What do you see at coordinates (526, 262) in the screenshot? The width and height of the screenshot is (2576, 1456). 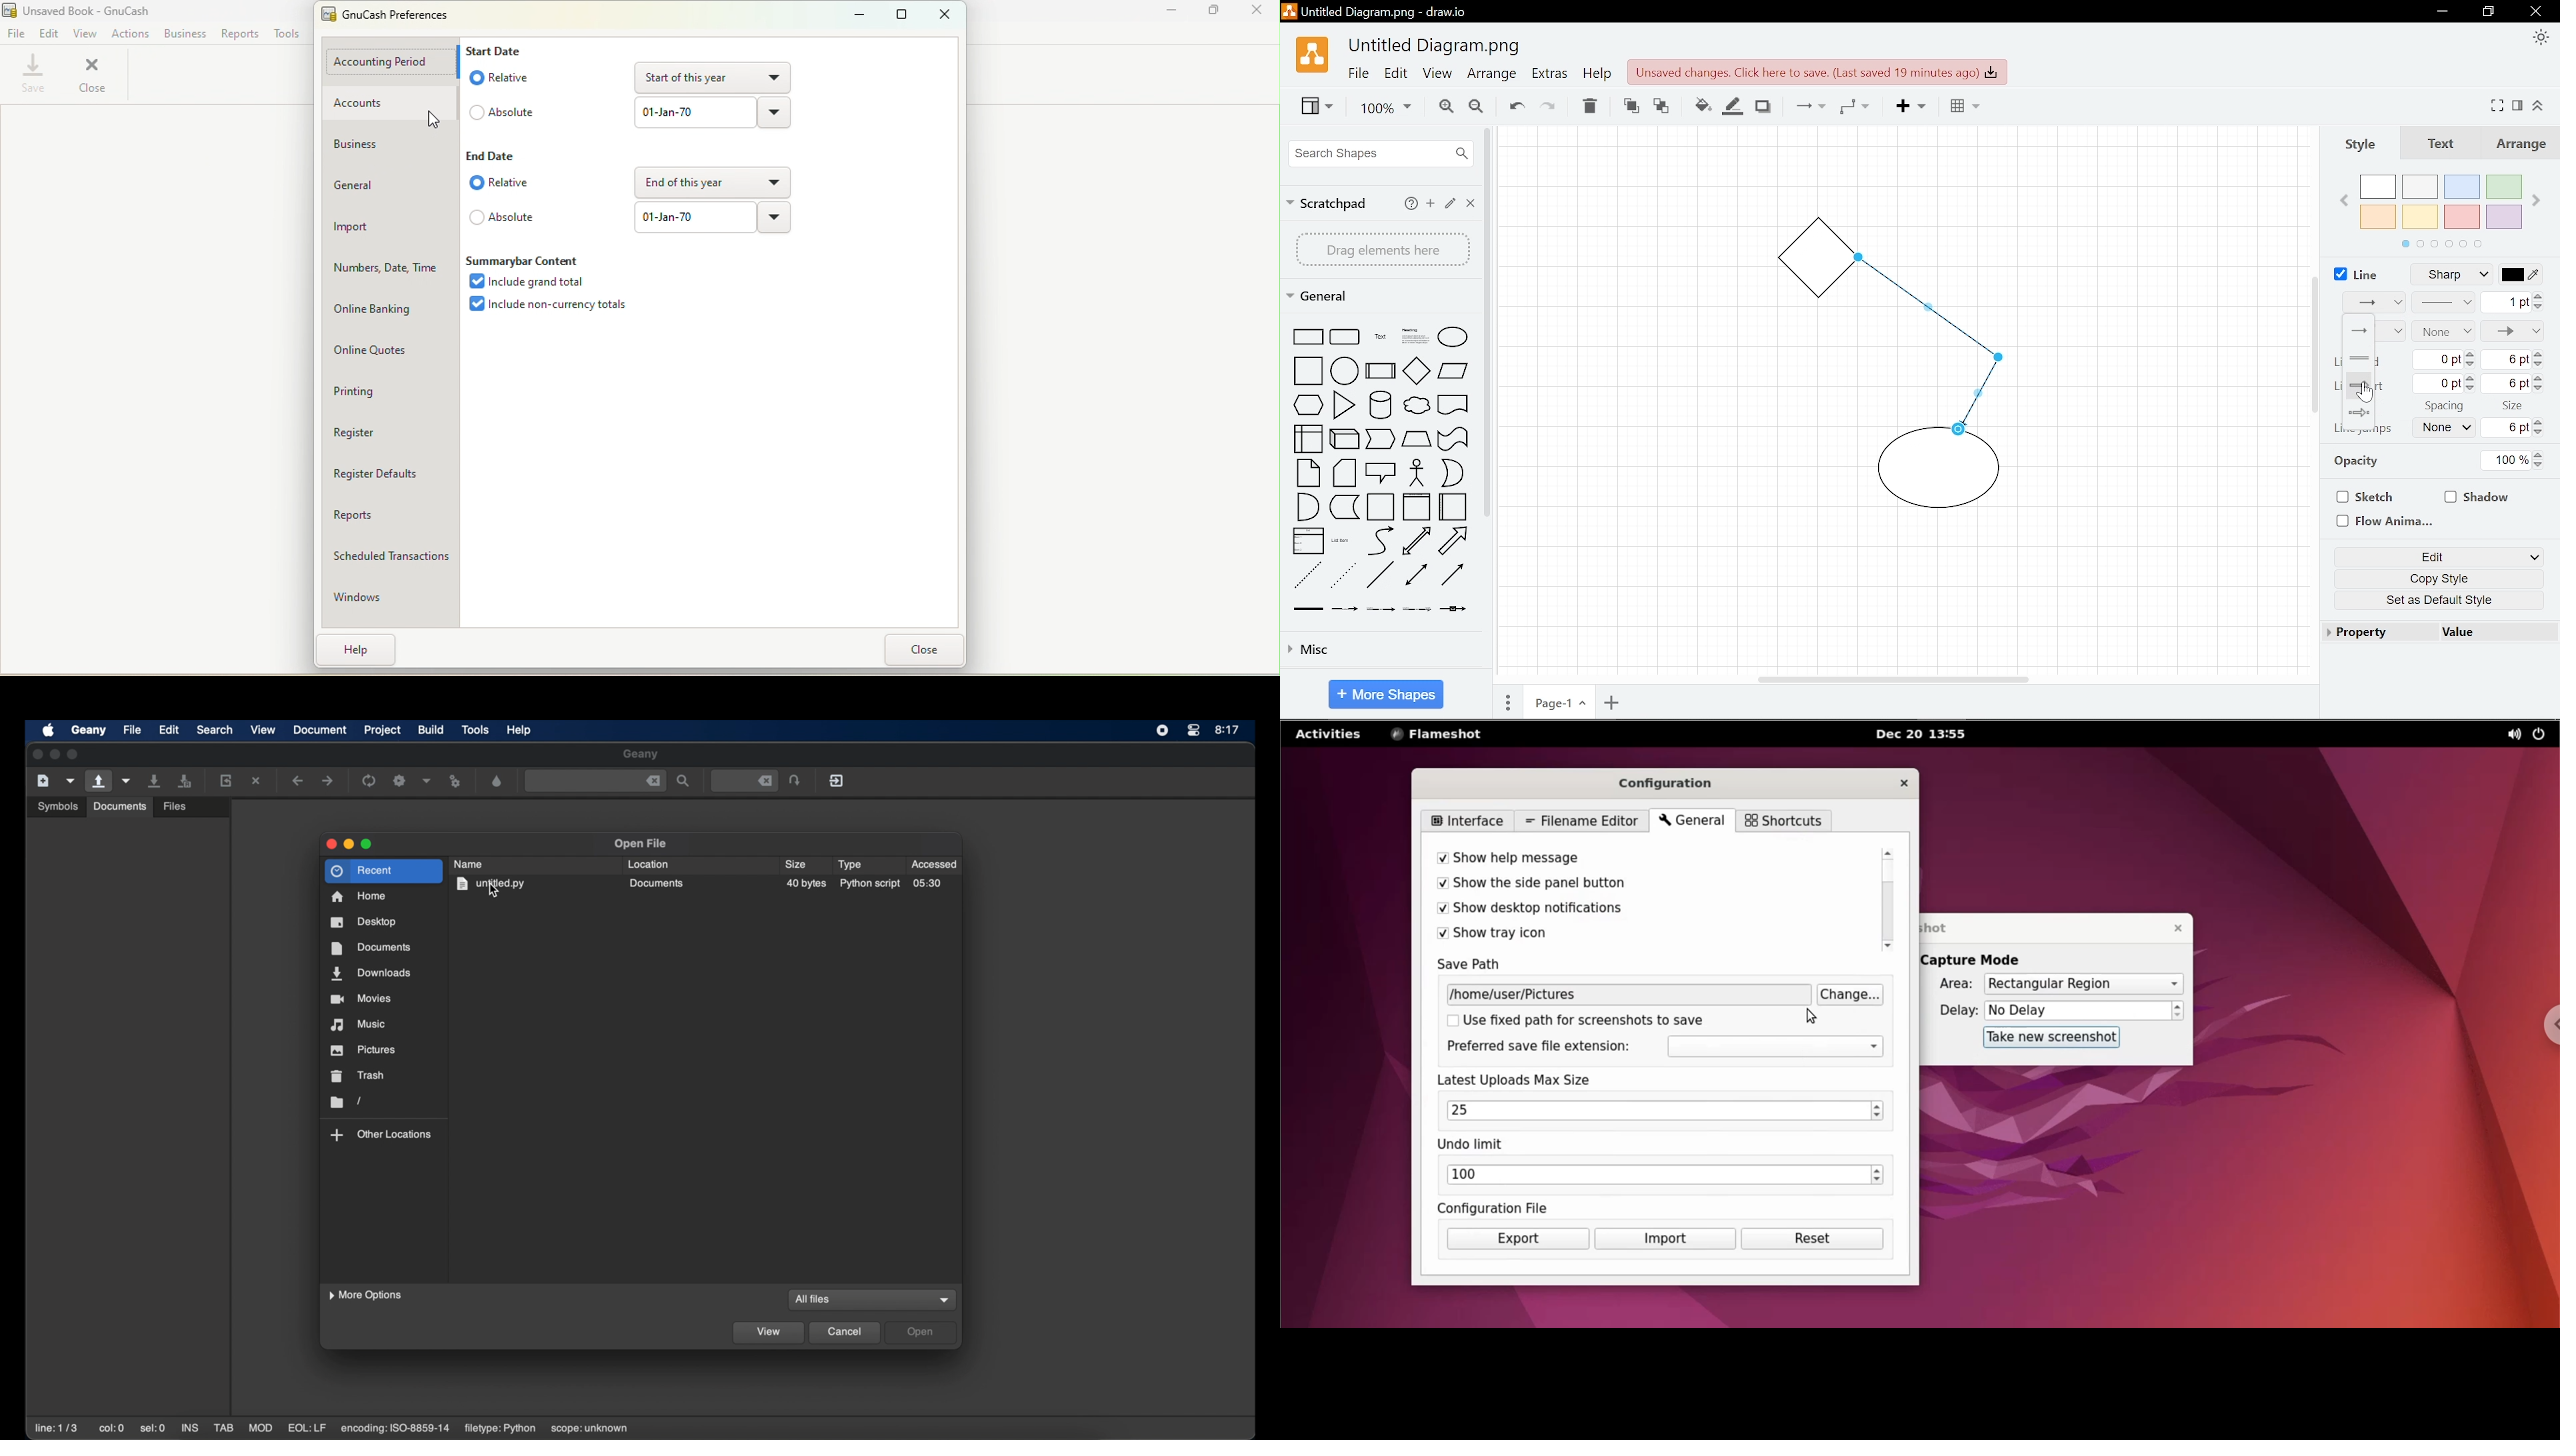 I see `Summarybar content` at bounding box center [526, 262].